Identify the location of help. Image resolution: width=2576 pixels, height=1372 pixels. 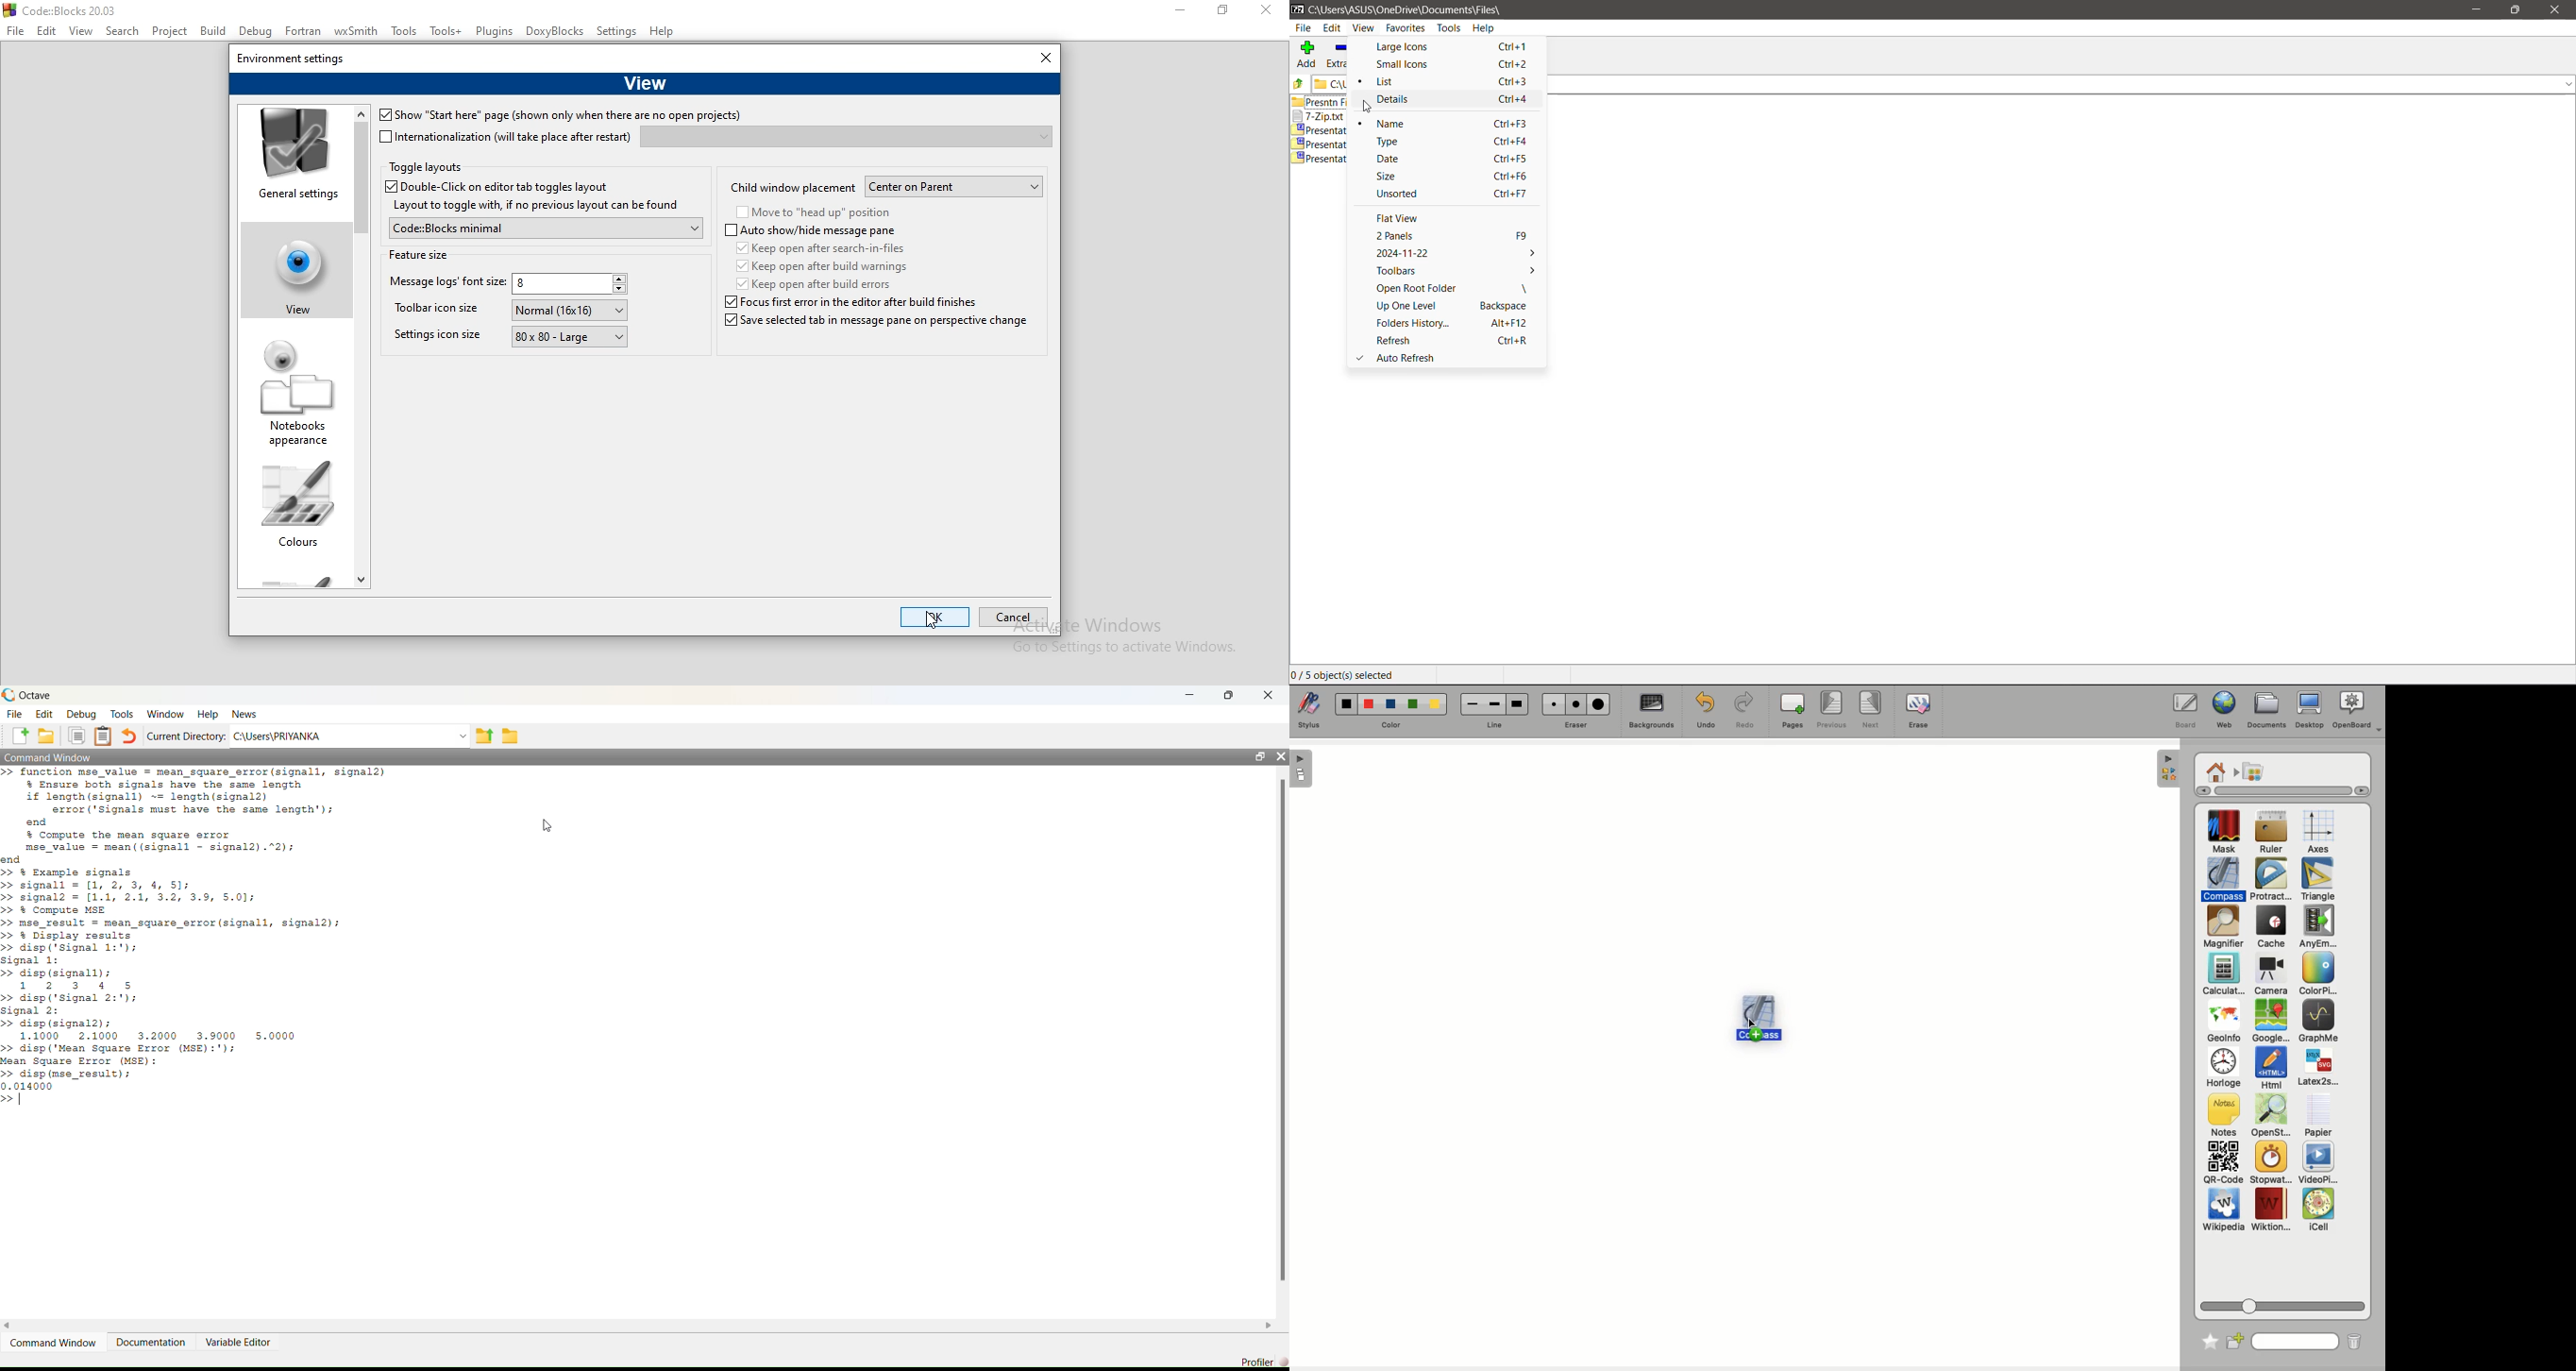
(208, 715).